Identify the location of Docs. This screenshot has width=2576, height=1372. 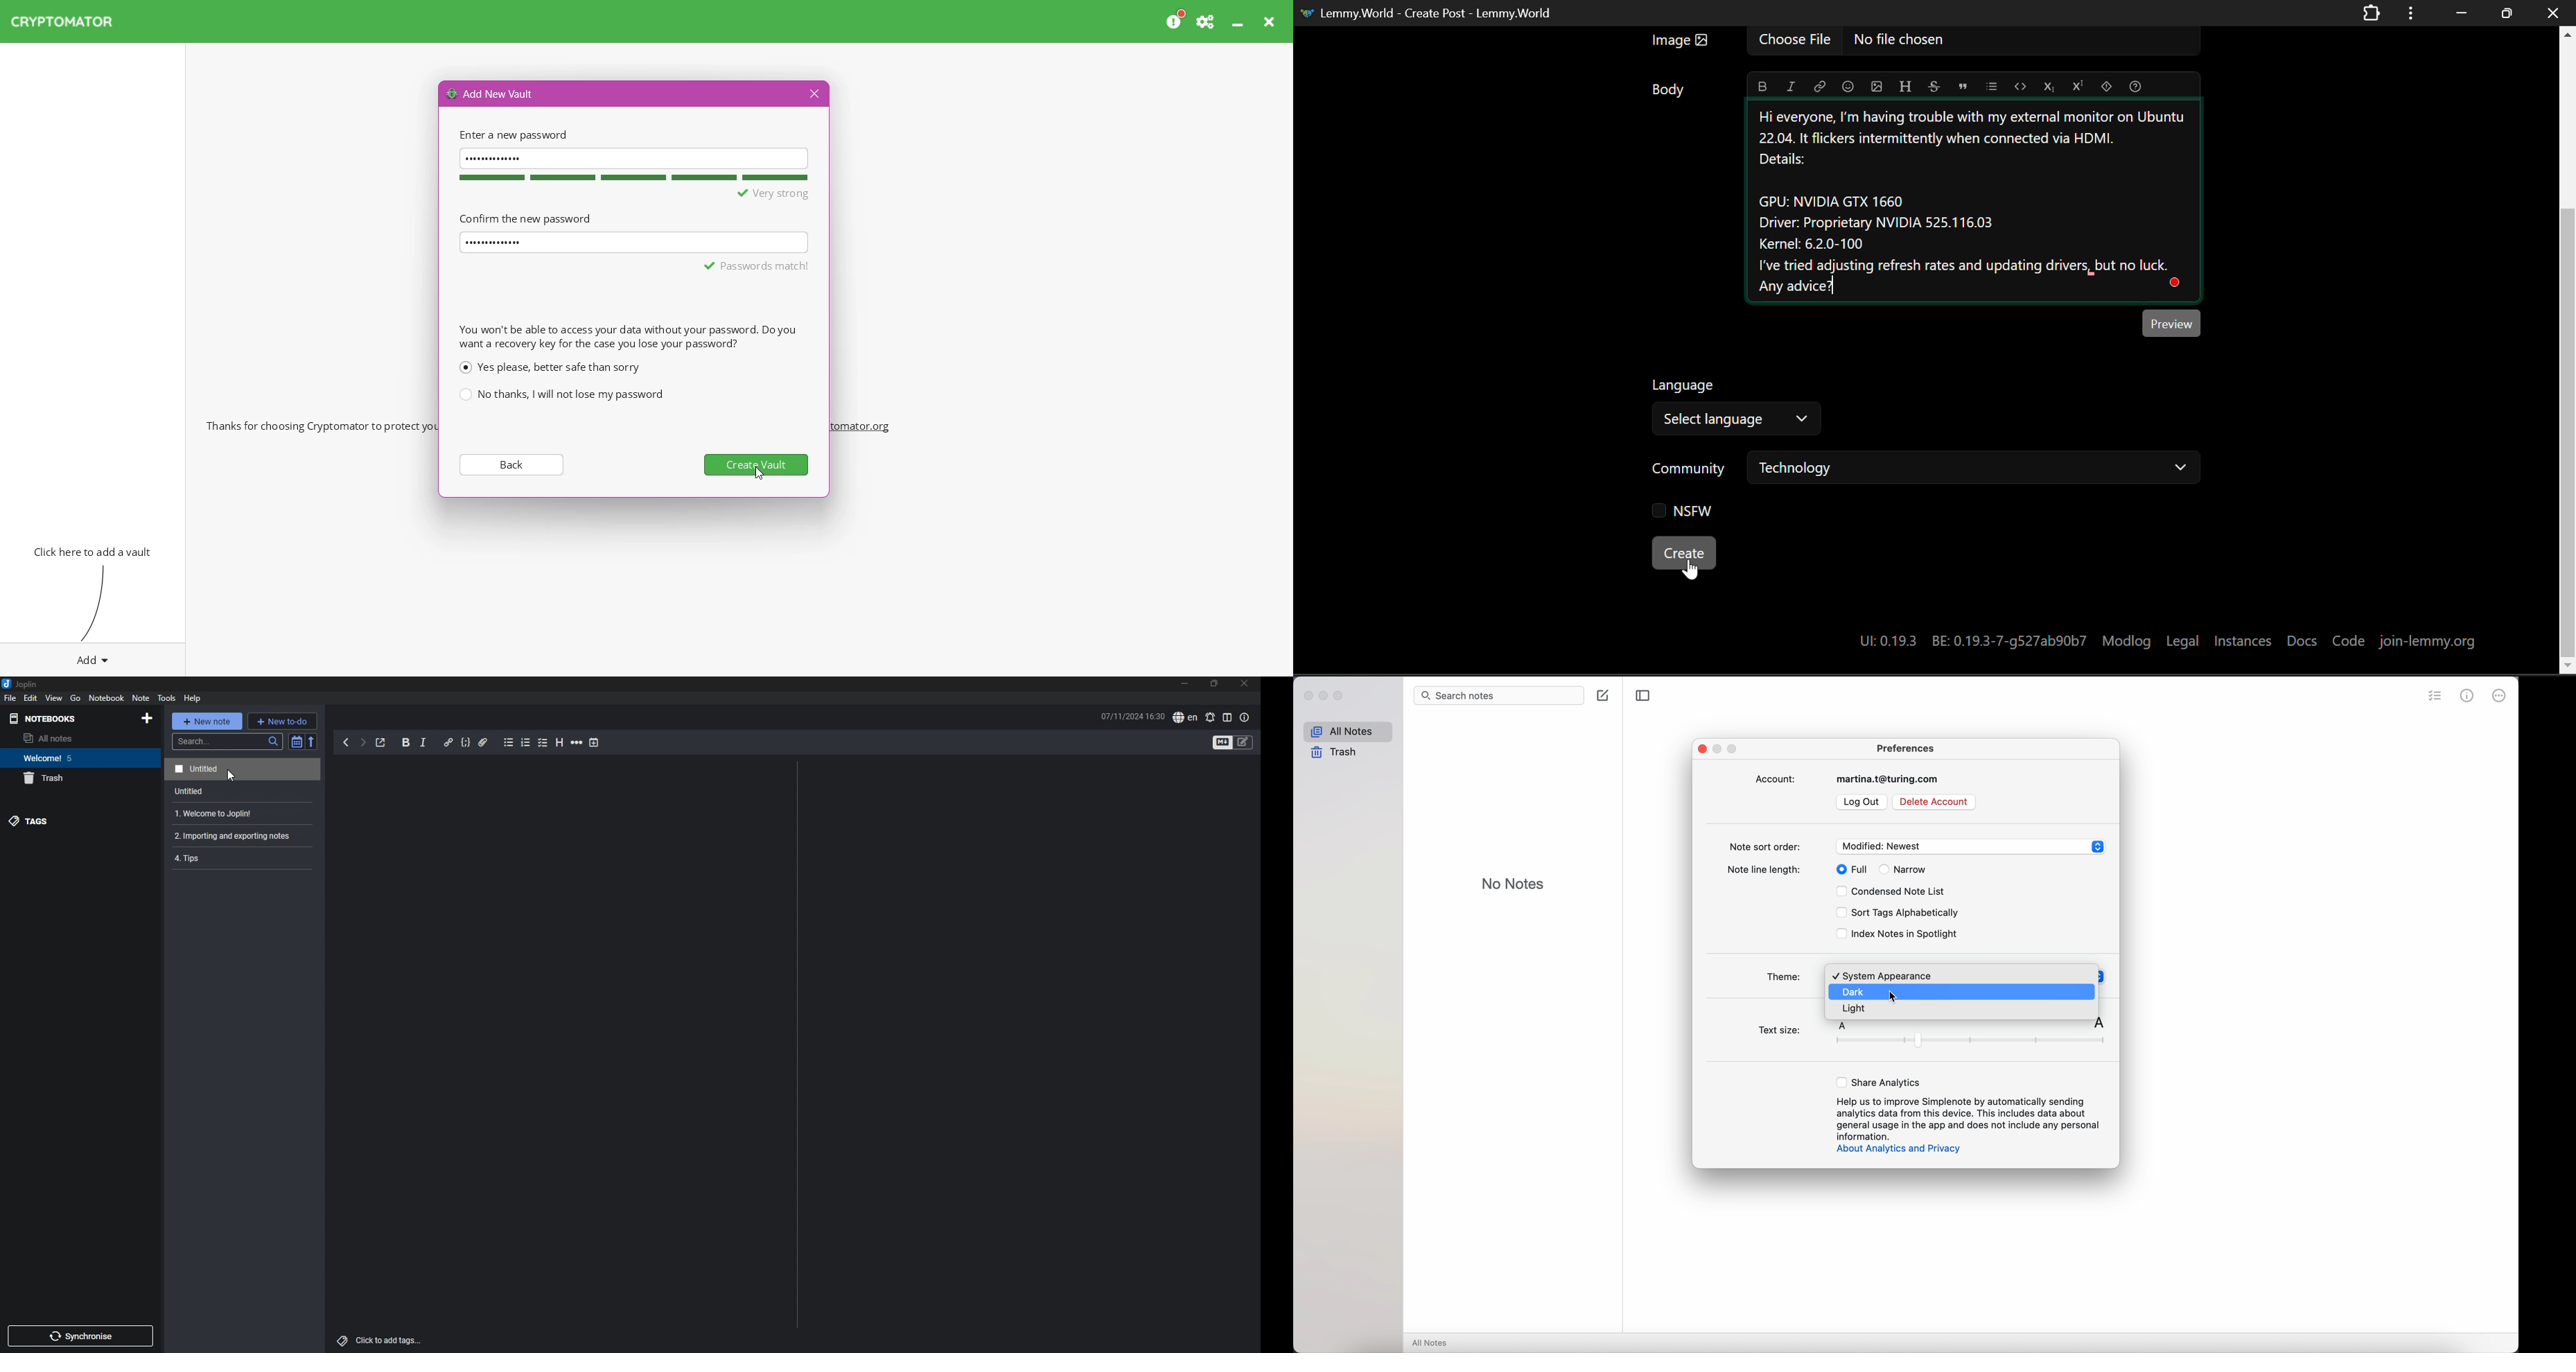
(2303, 638).